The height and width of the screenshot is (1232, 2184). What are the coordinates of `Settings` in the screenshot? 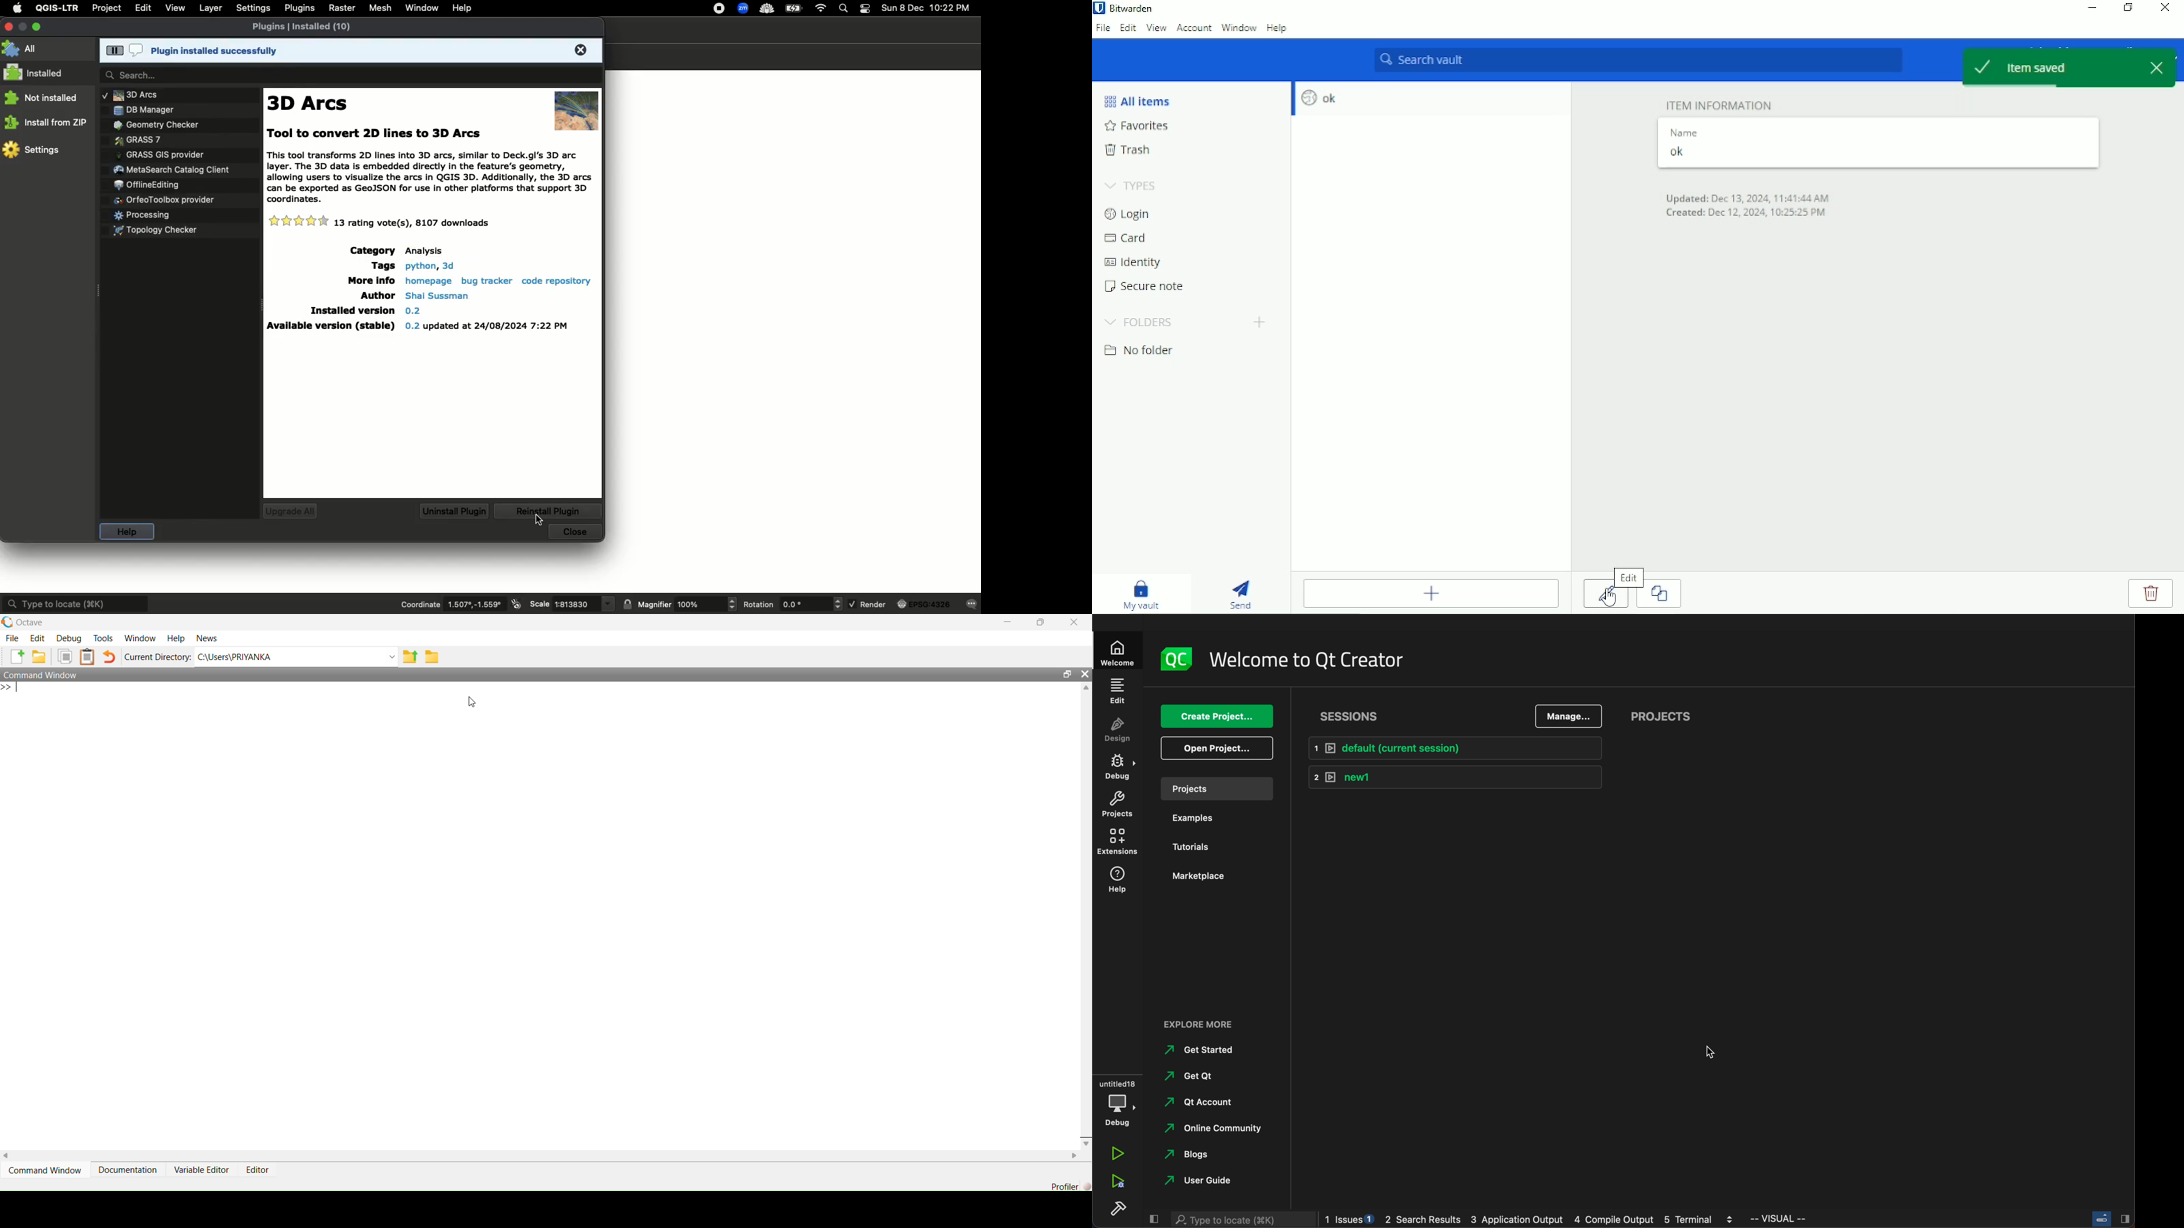 It's located at (252, 8).